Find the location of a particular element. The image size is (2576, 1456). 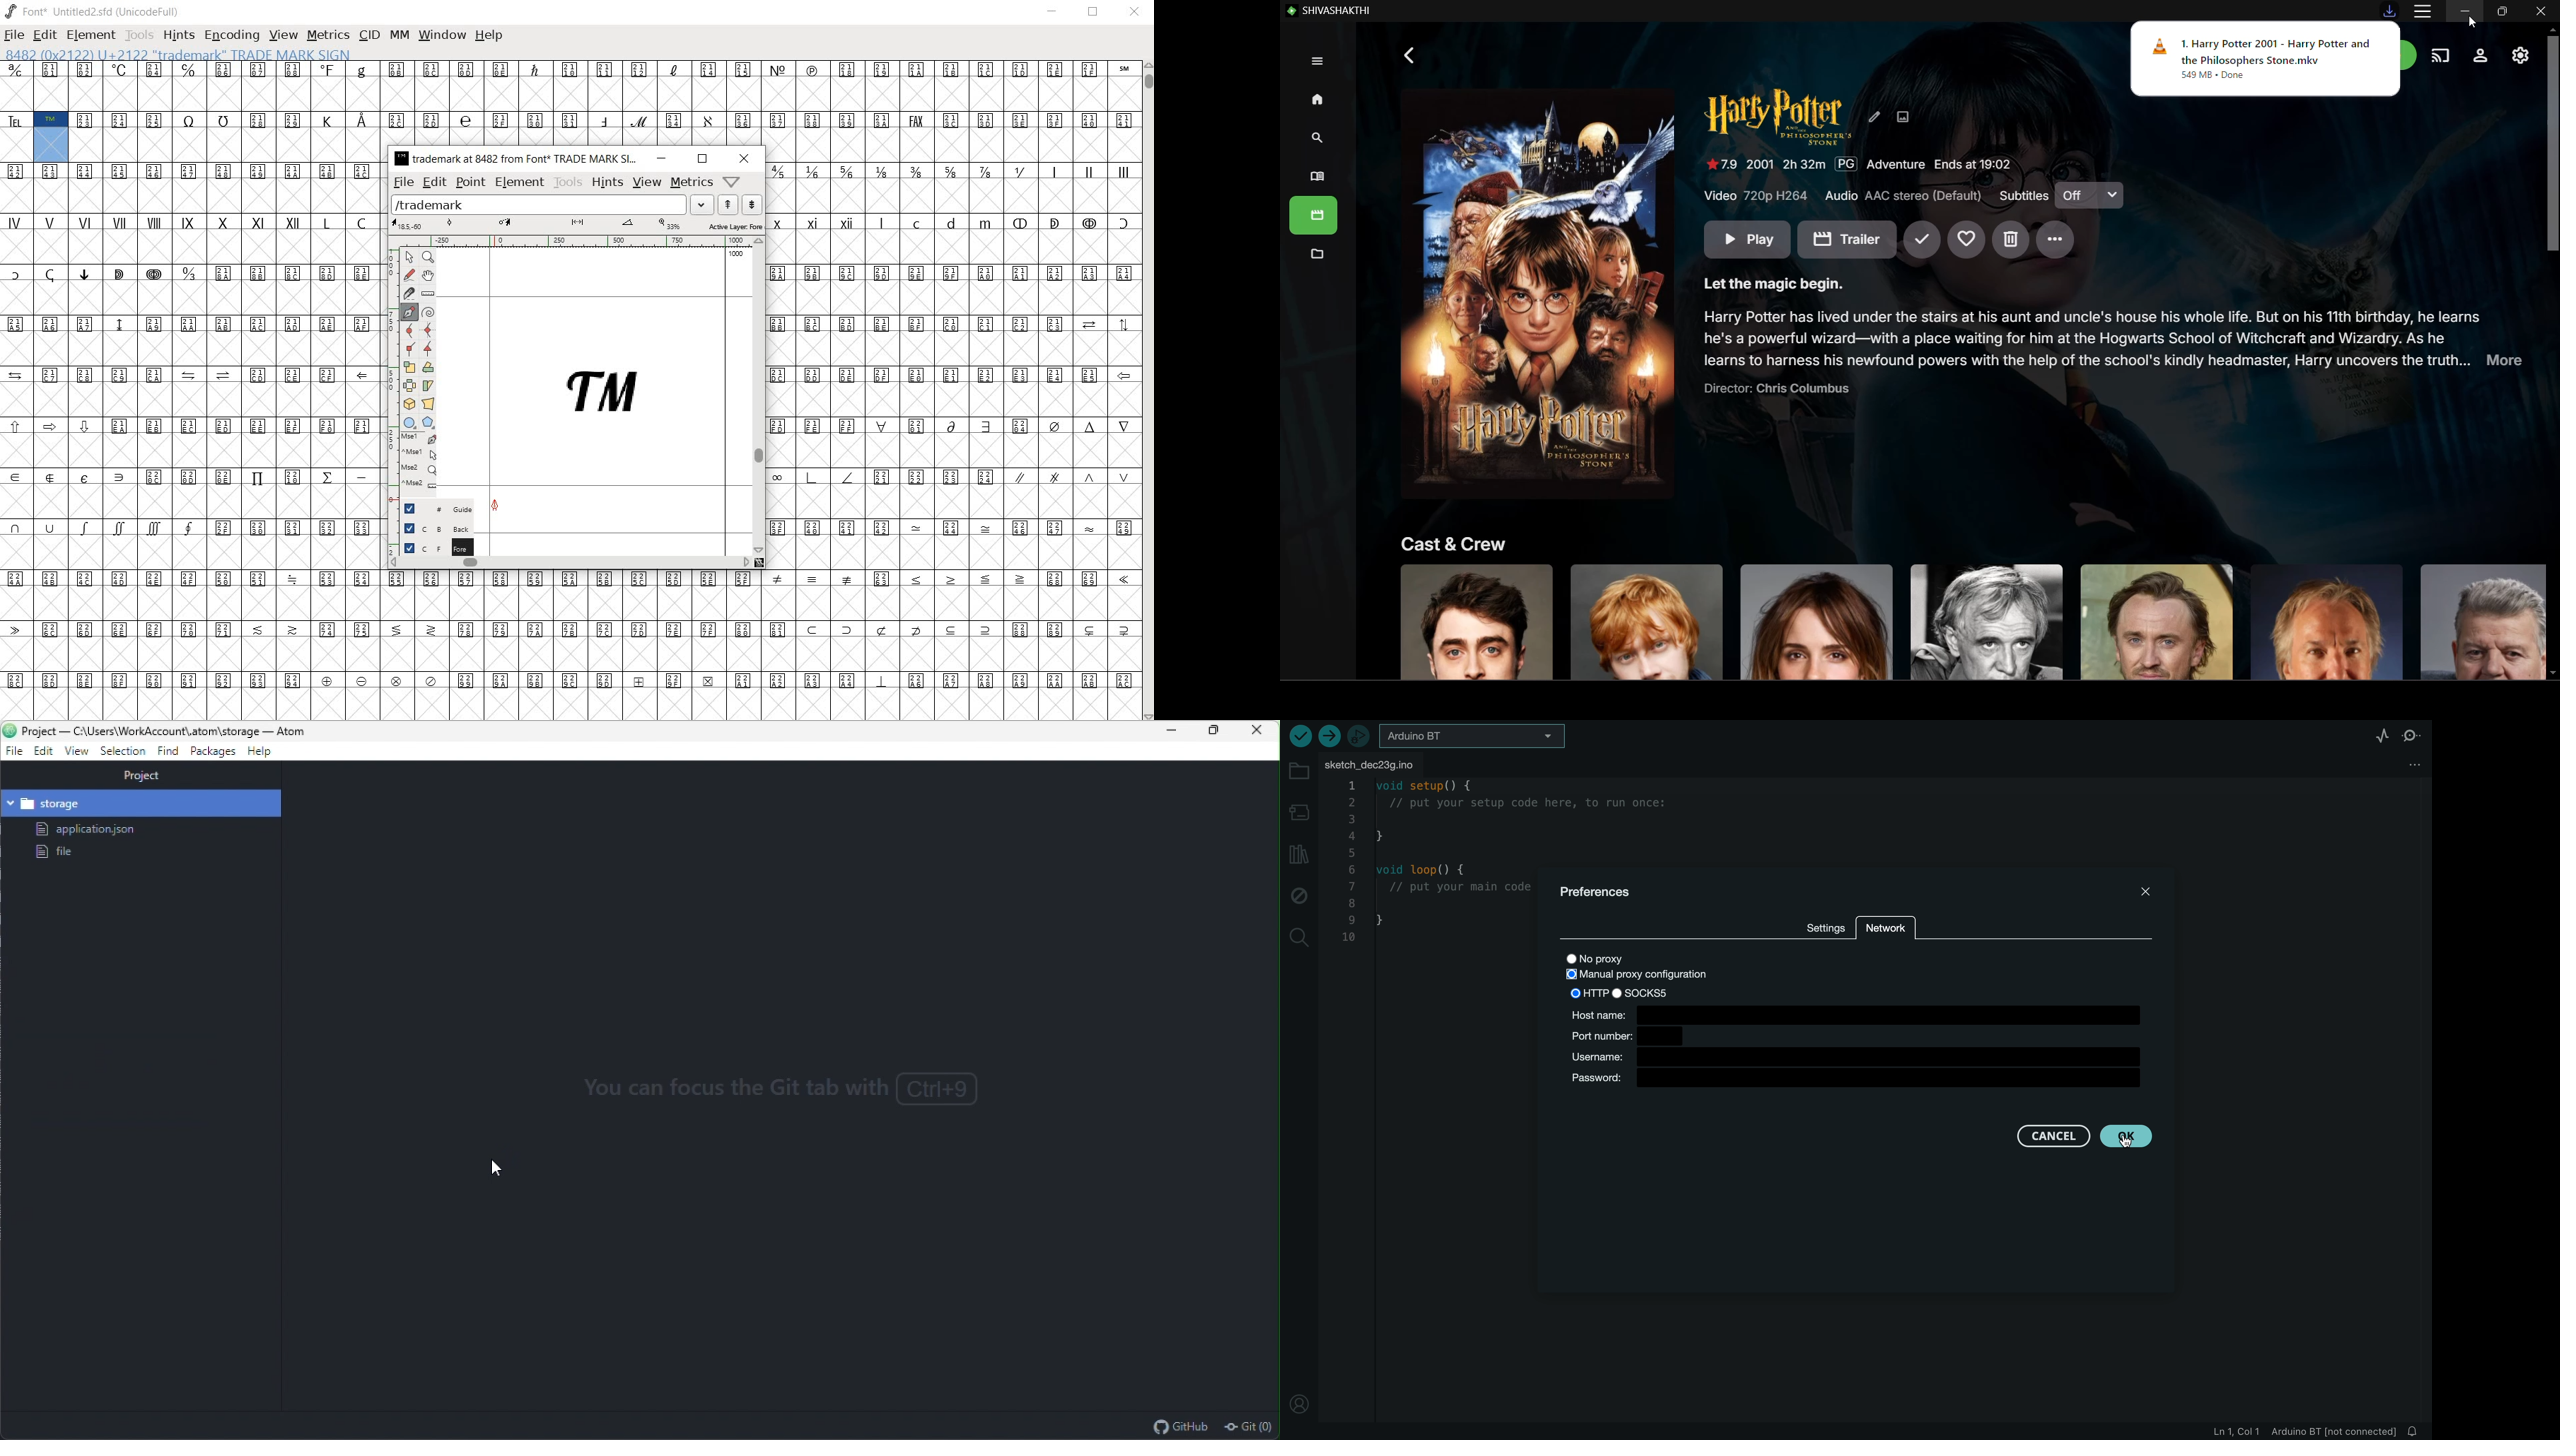

storage is located at coordinates (142, 802).